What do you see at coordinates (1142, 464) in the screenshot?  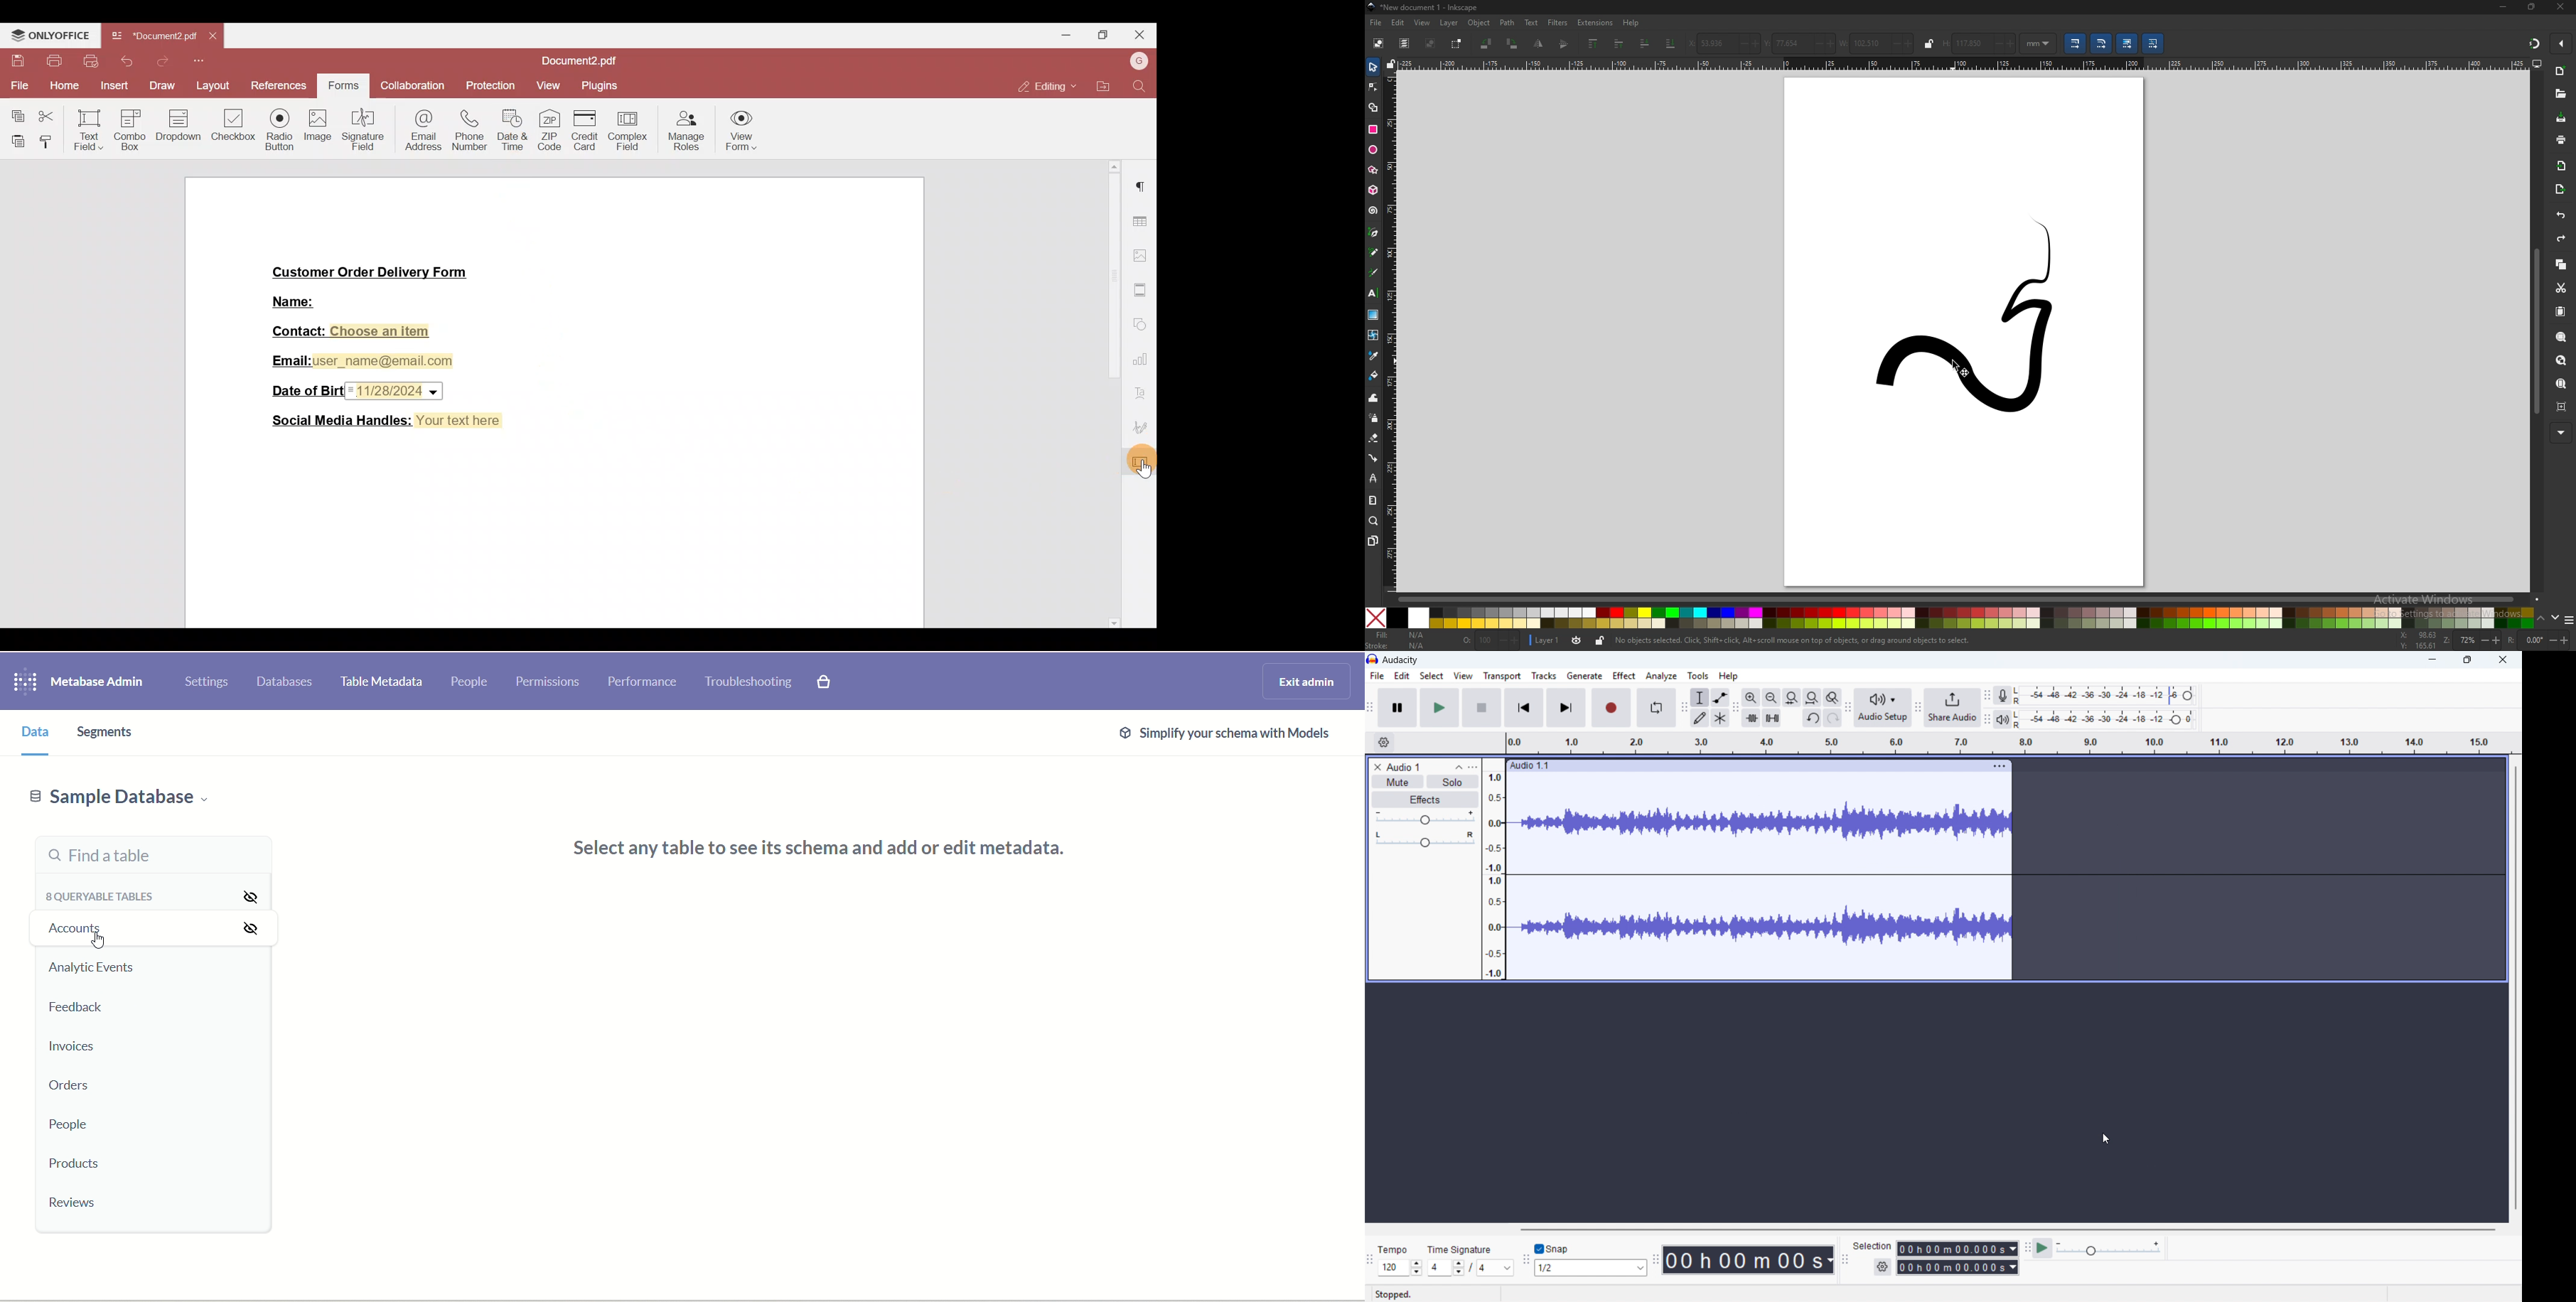 I see `Form settings` at bounding box center [1142, 464].